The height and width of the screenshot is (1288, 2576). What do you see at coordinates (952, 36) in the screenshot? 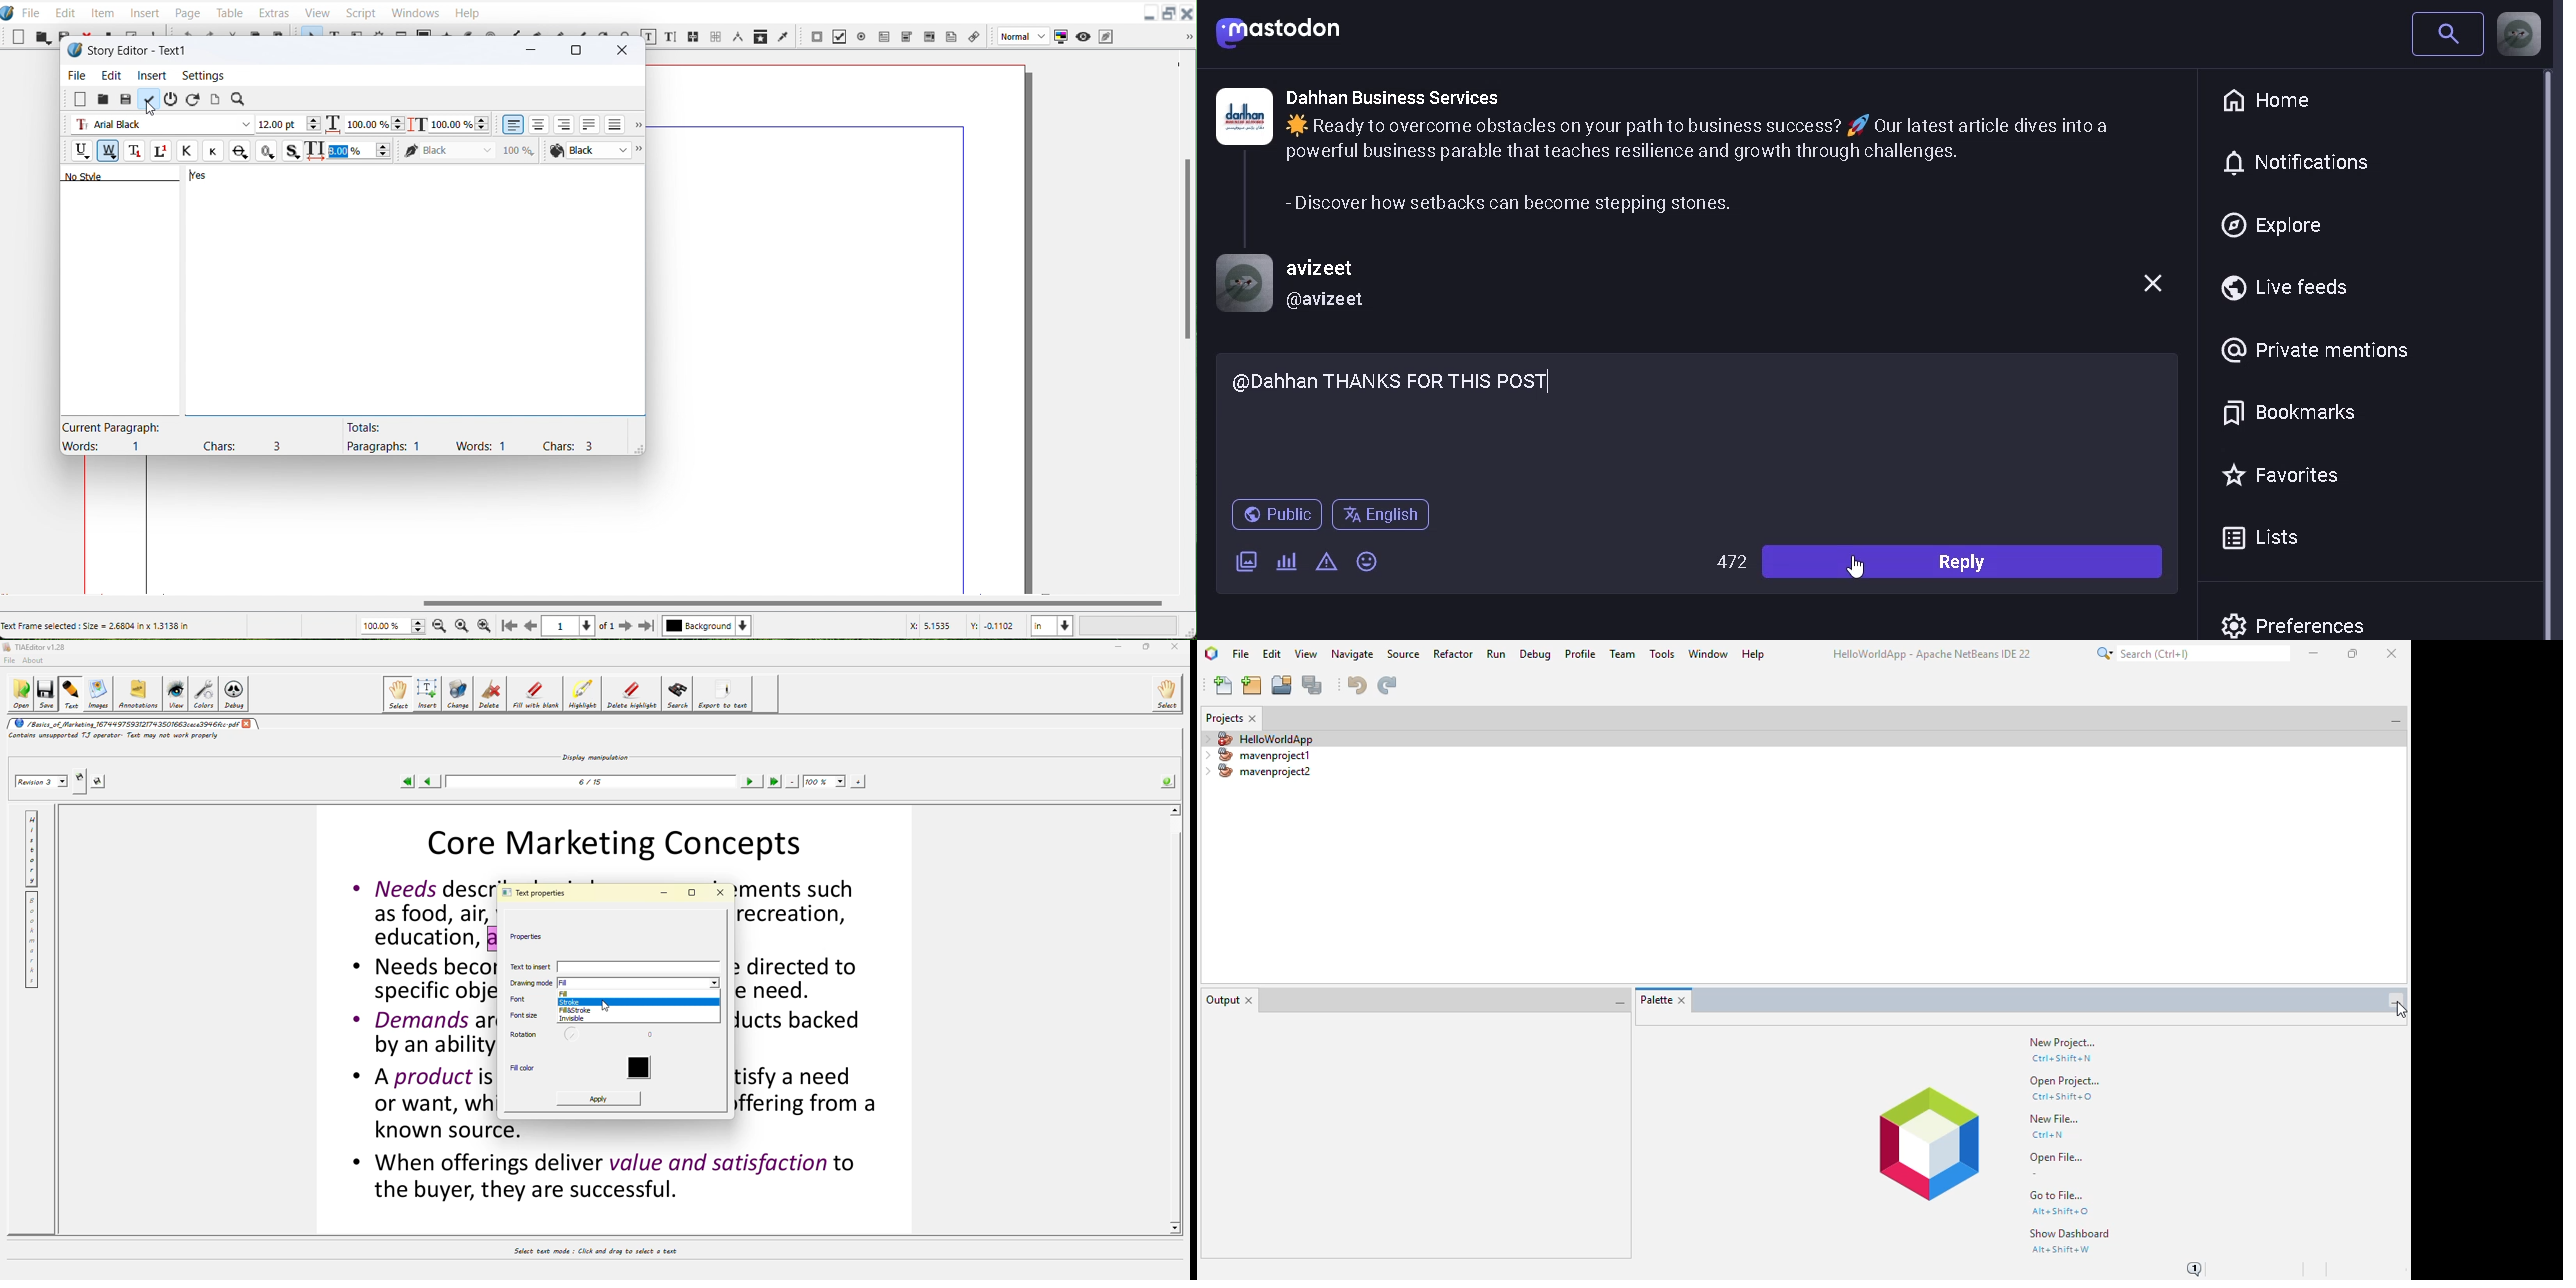
I see `Text Annotation` at bounding box center [952, 36].